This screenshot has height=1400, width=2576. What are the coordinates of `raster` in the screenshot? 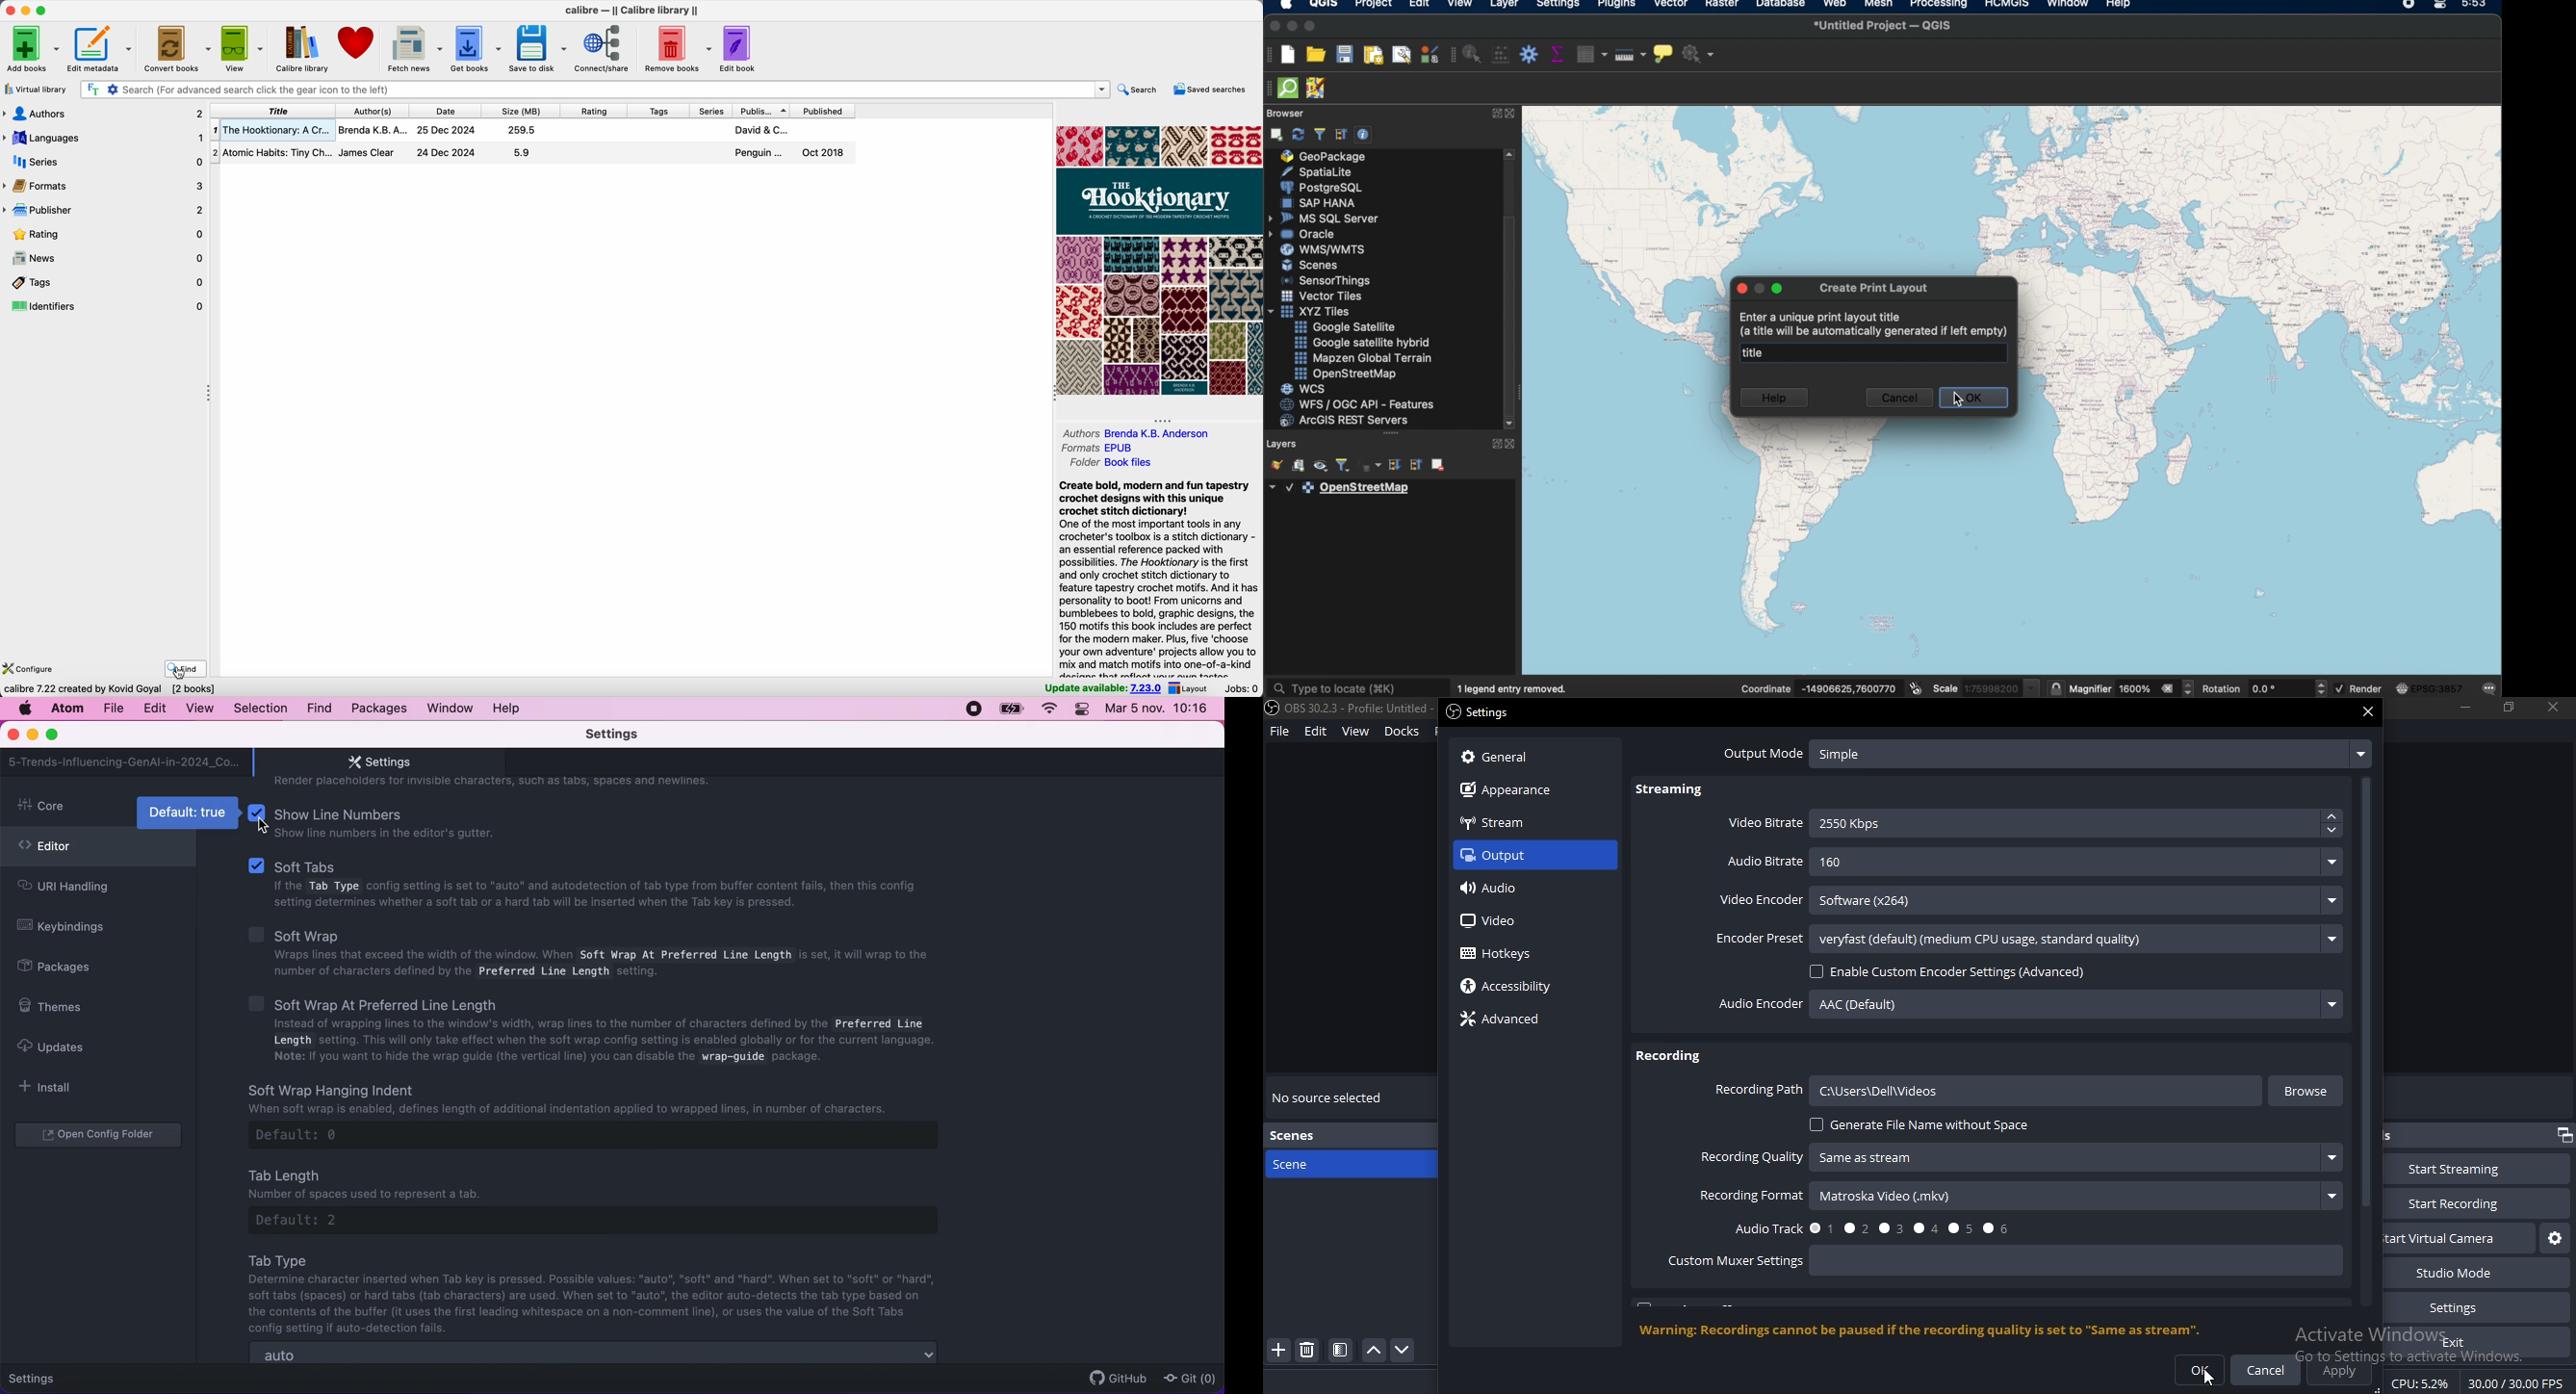 It's located at (1721, 5).